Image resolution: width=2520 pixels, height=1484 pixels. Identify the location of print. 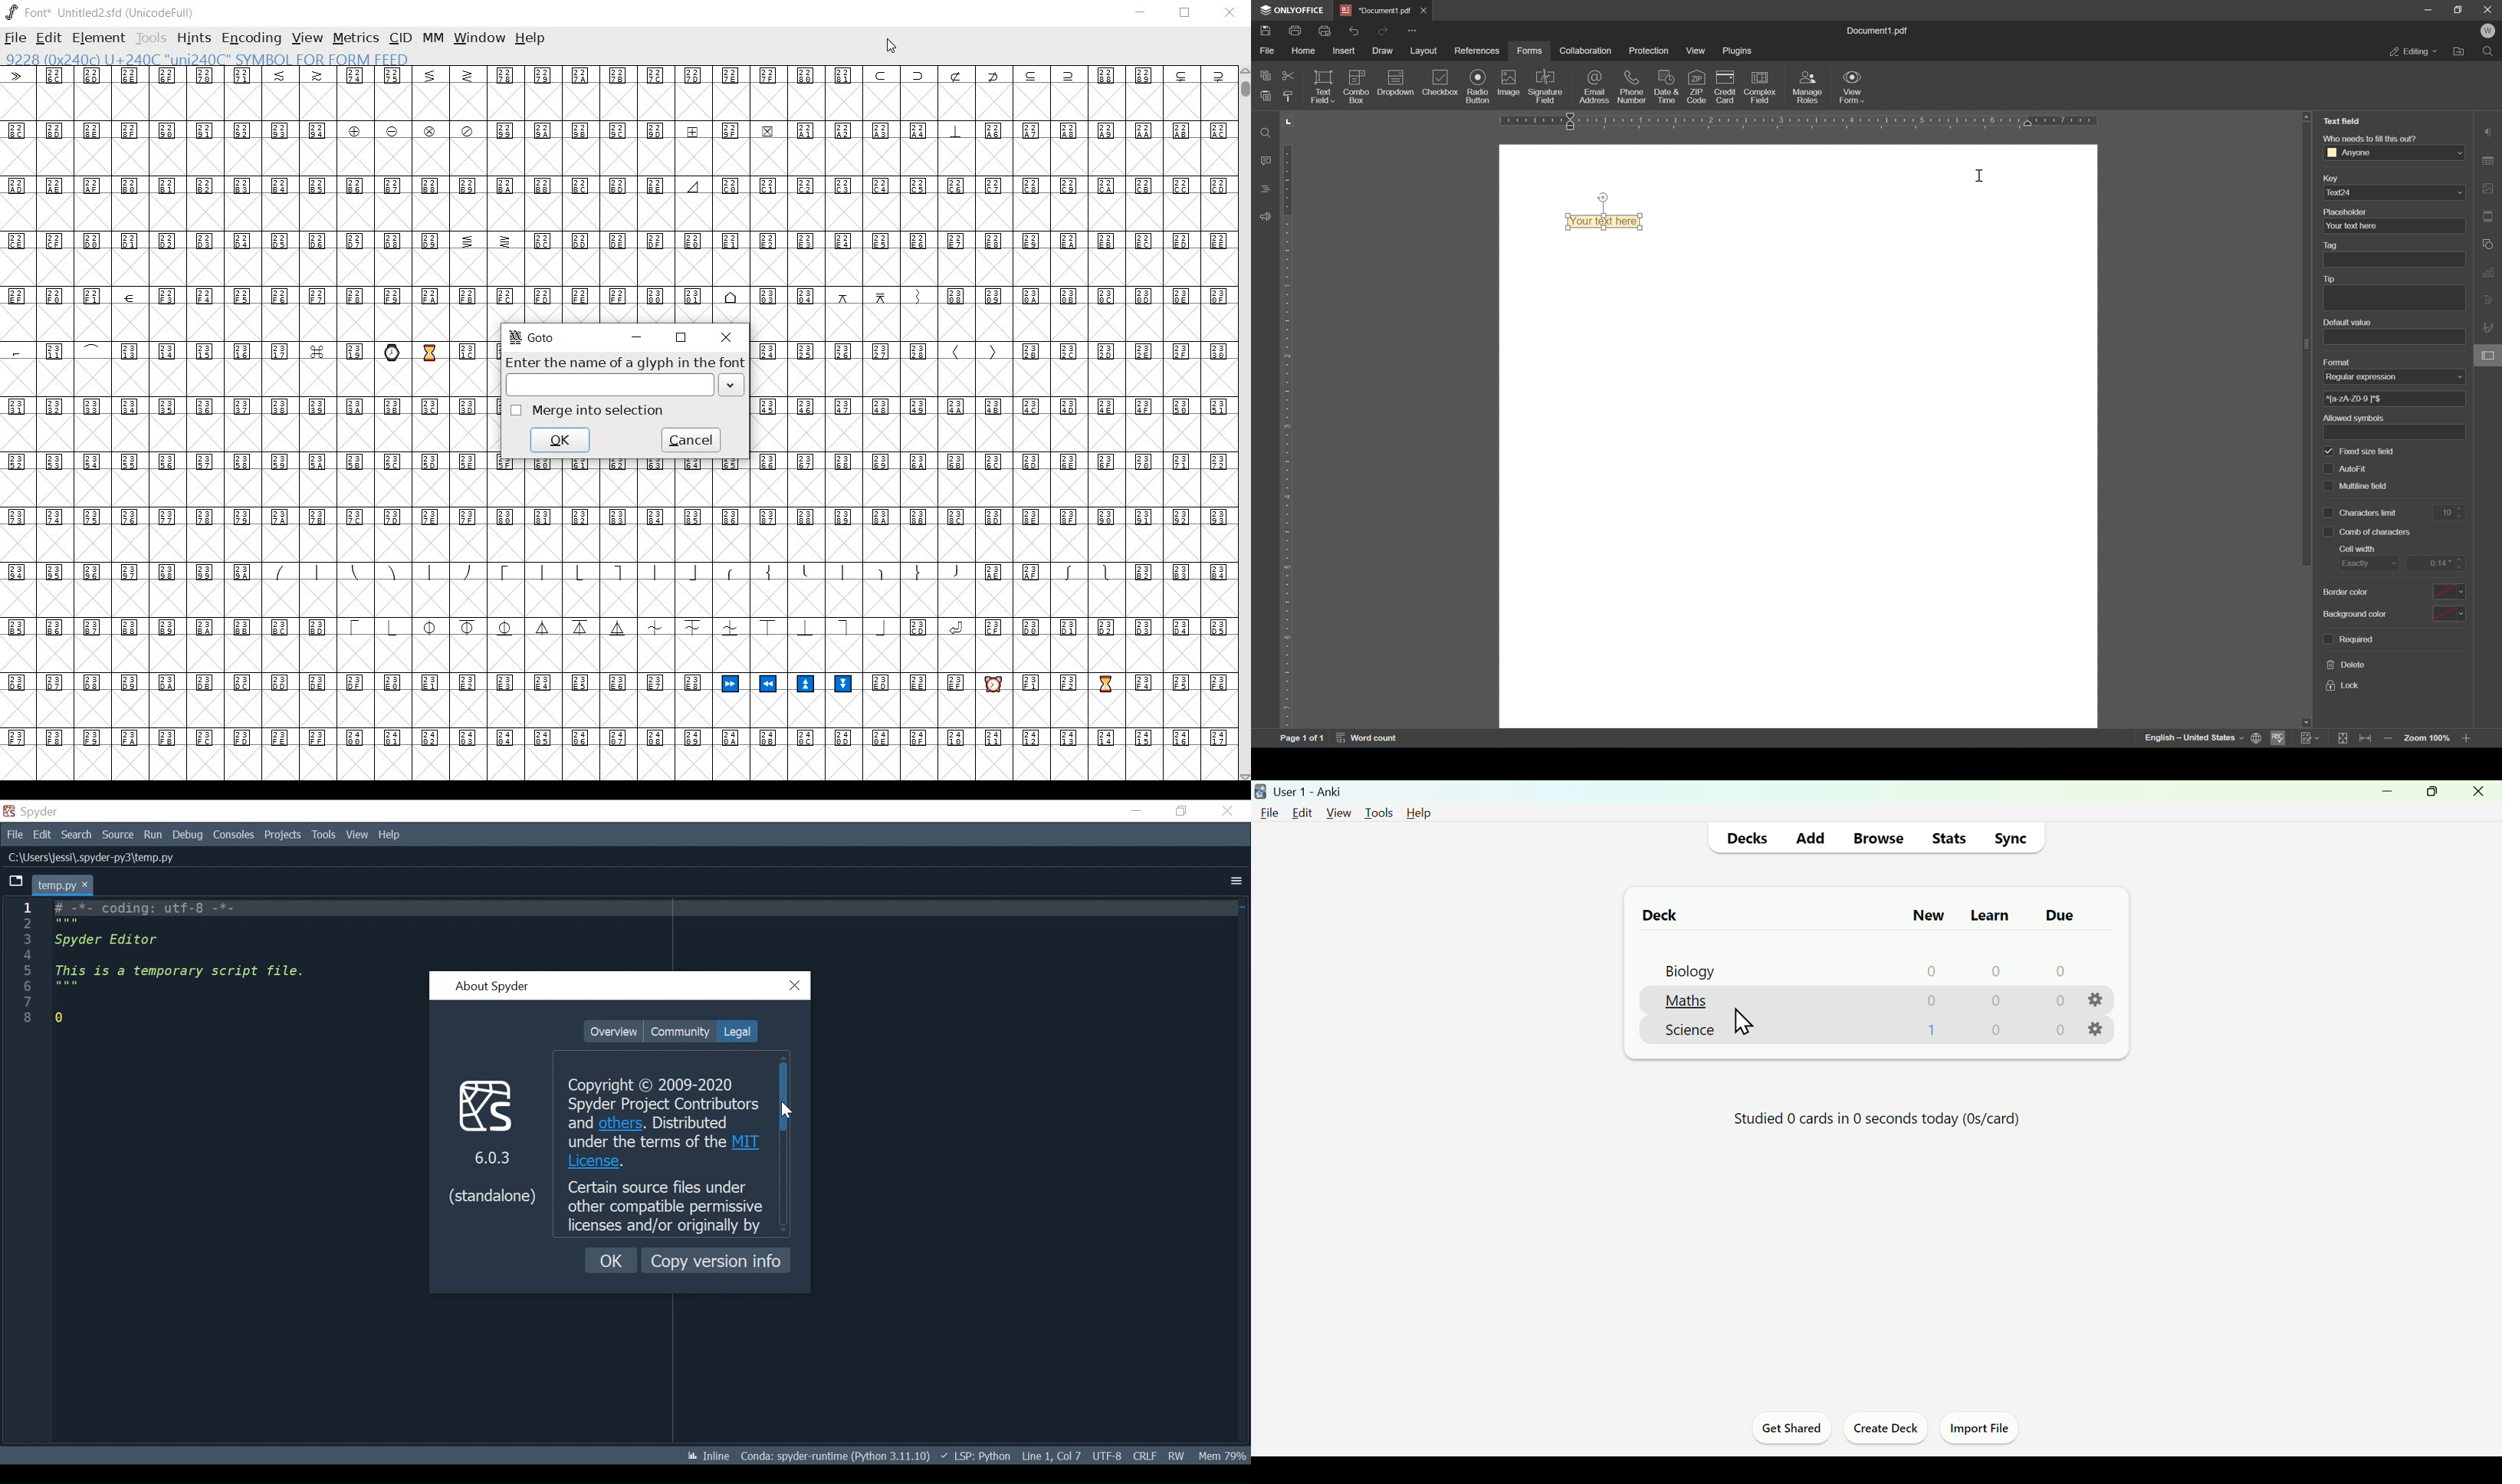
(1295, 32).